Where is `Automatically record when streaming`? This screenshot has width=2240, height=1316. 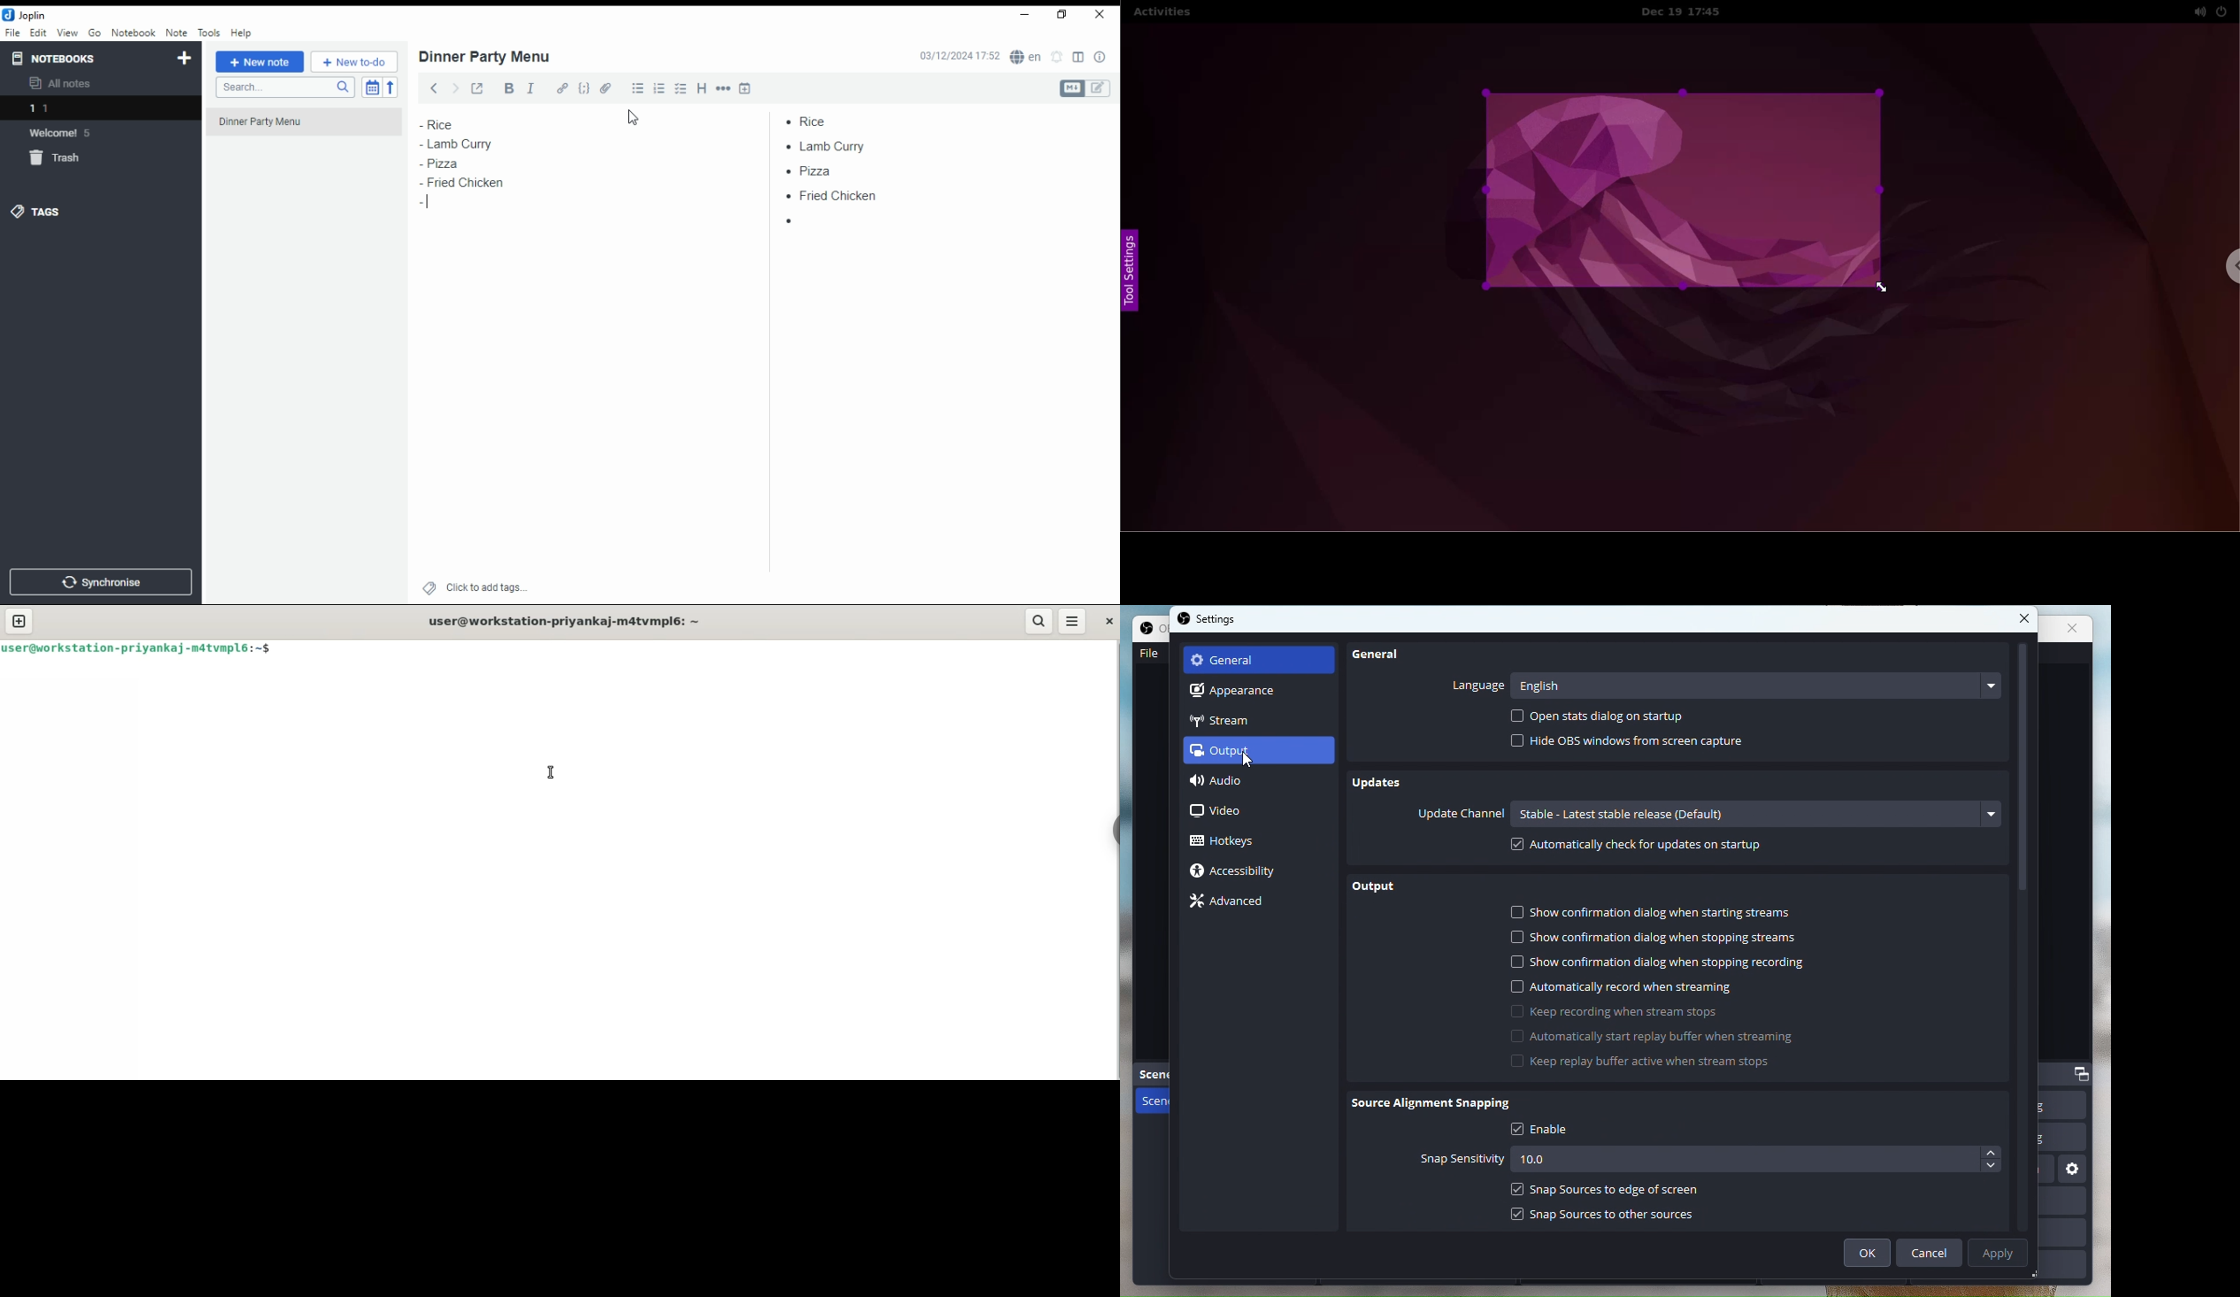 Automatically record when streaming is located at coordinates (1655, 986).